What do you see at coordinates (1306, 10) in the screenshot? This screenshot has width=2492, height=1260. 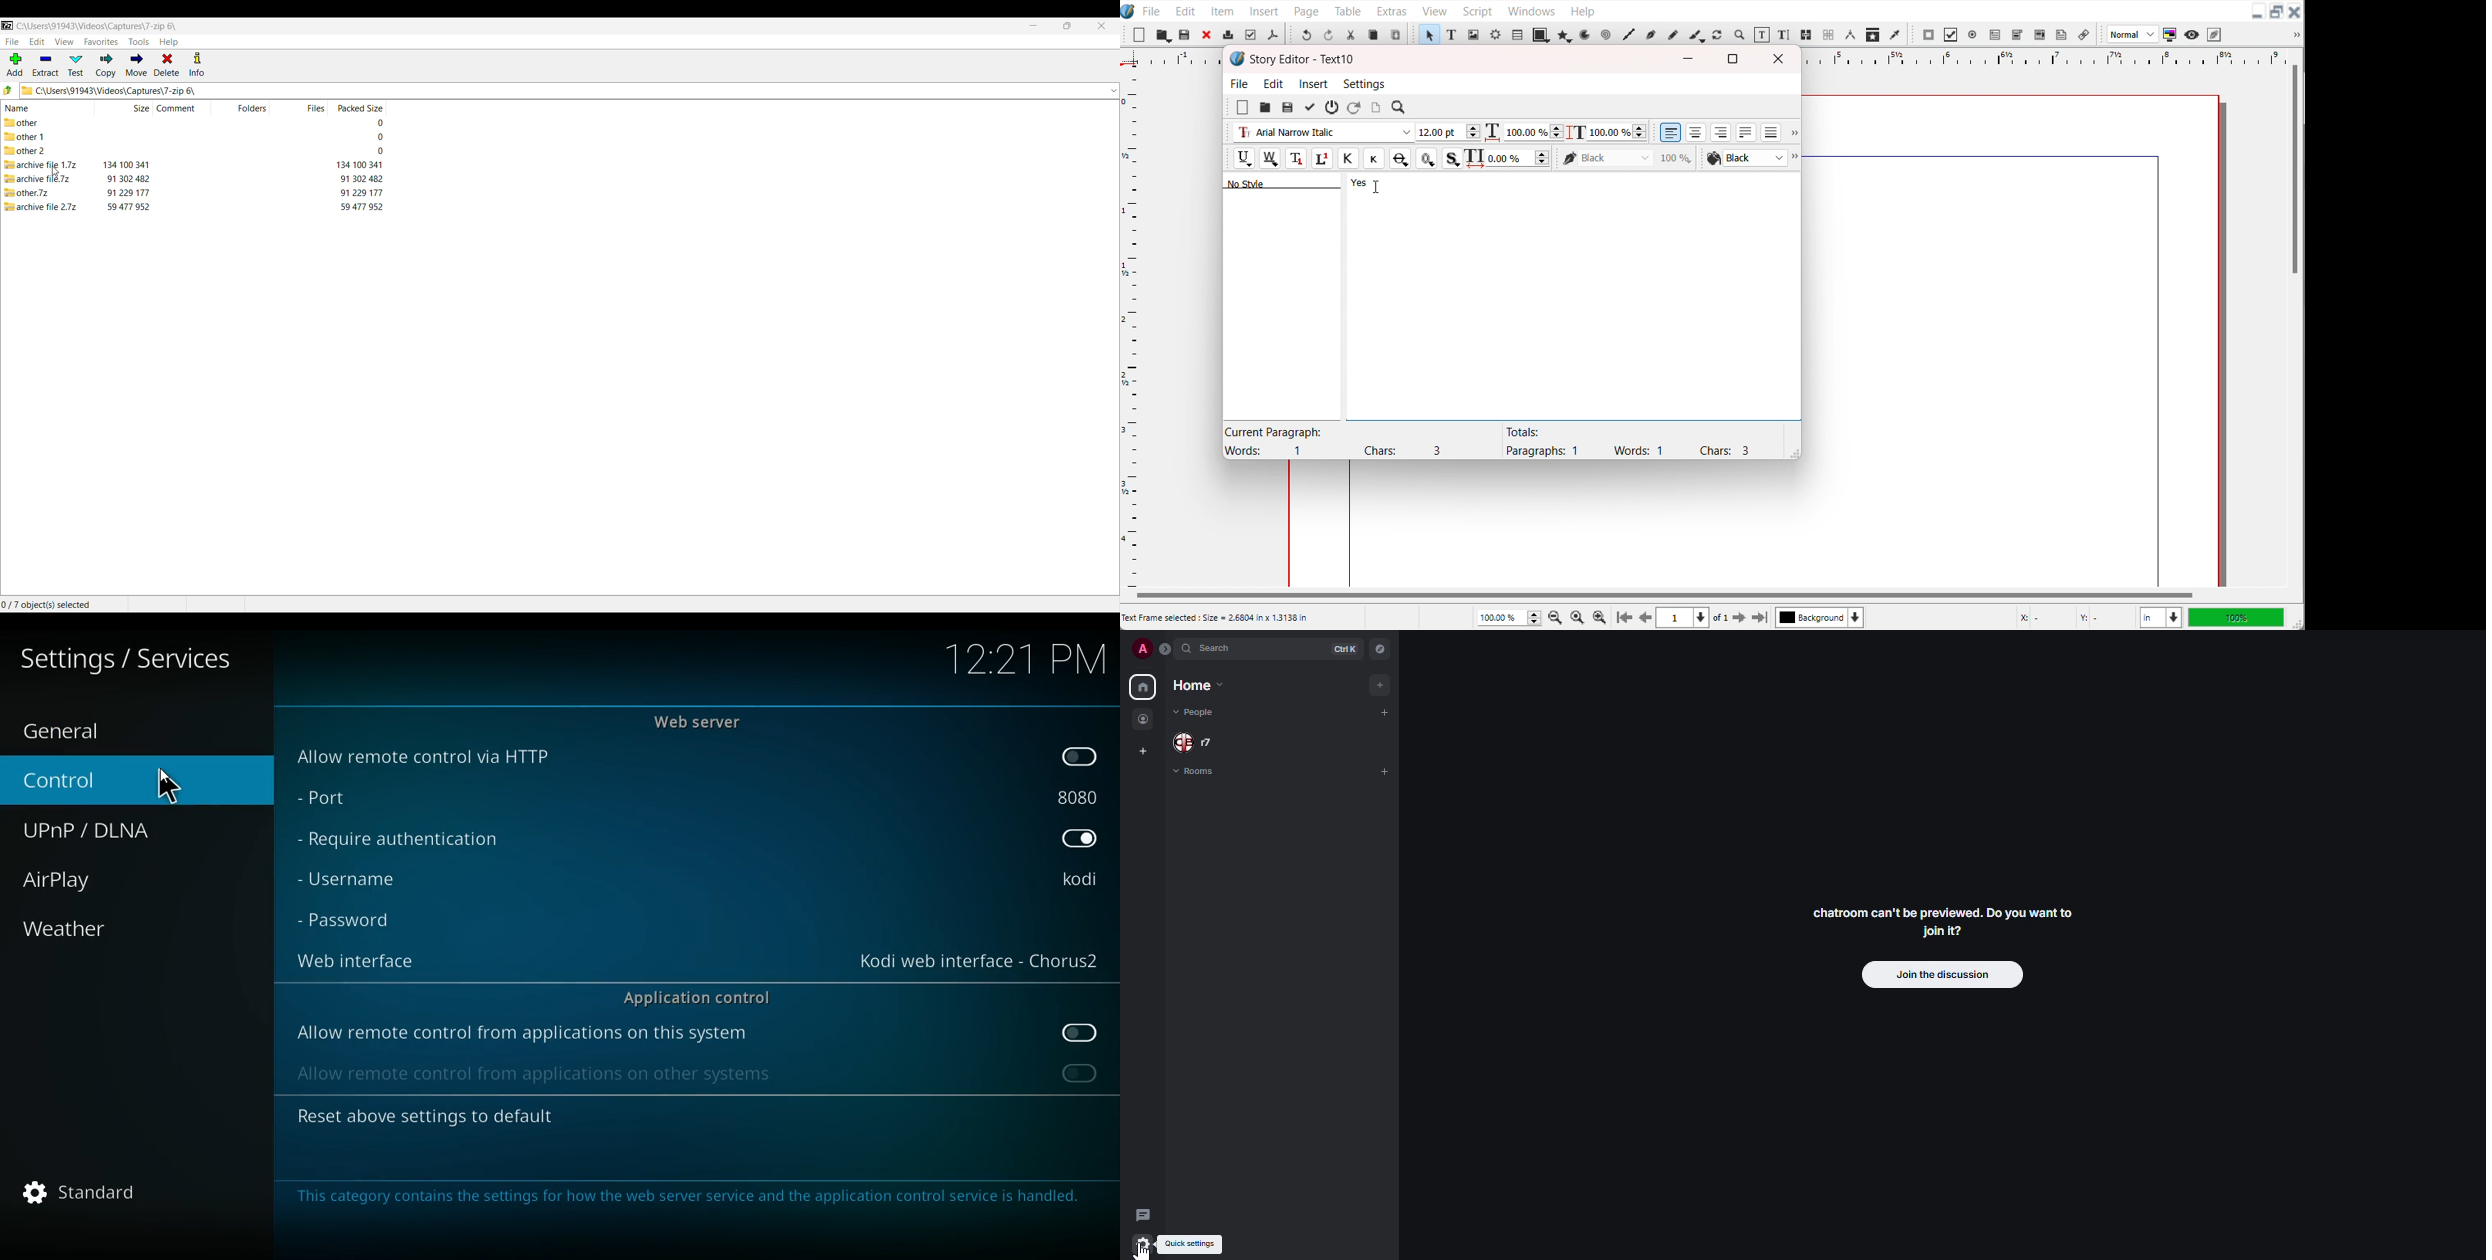 I see `Page` at bounding box center [1306, 10].